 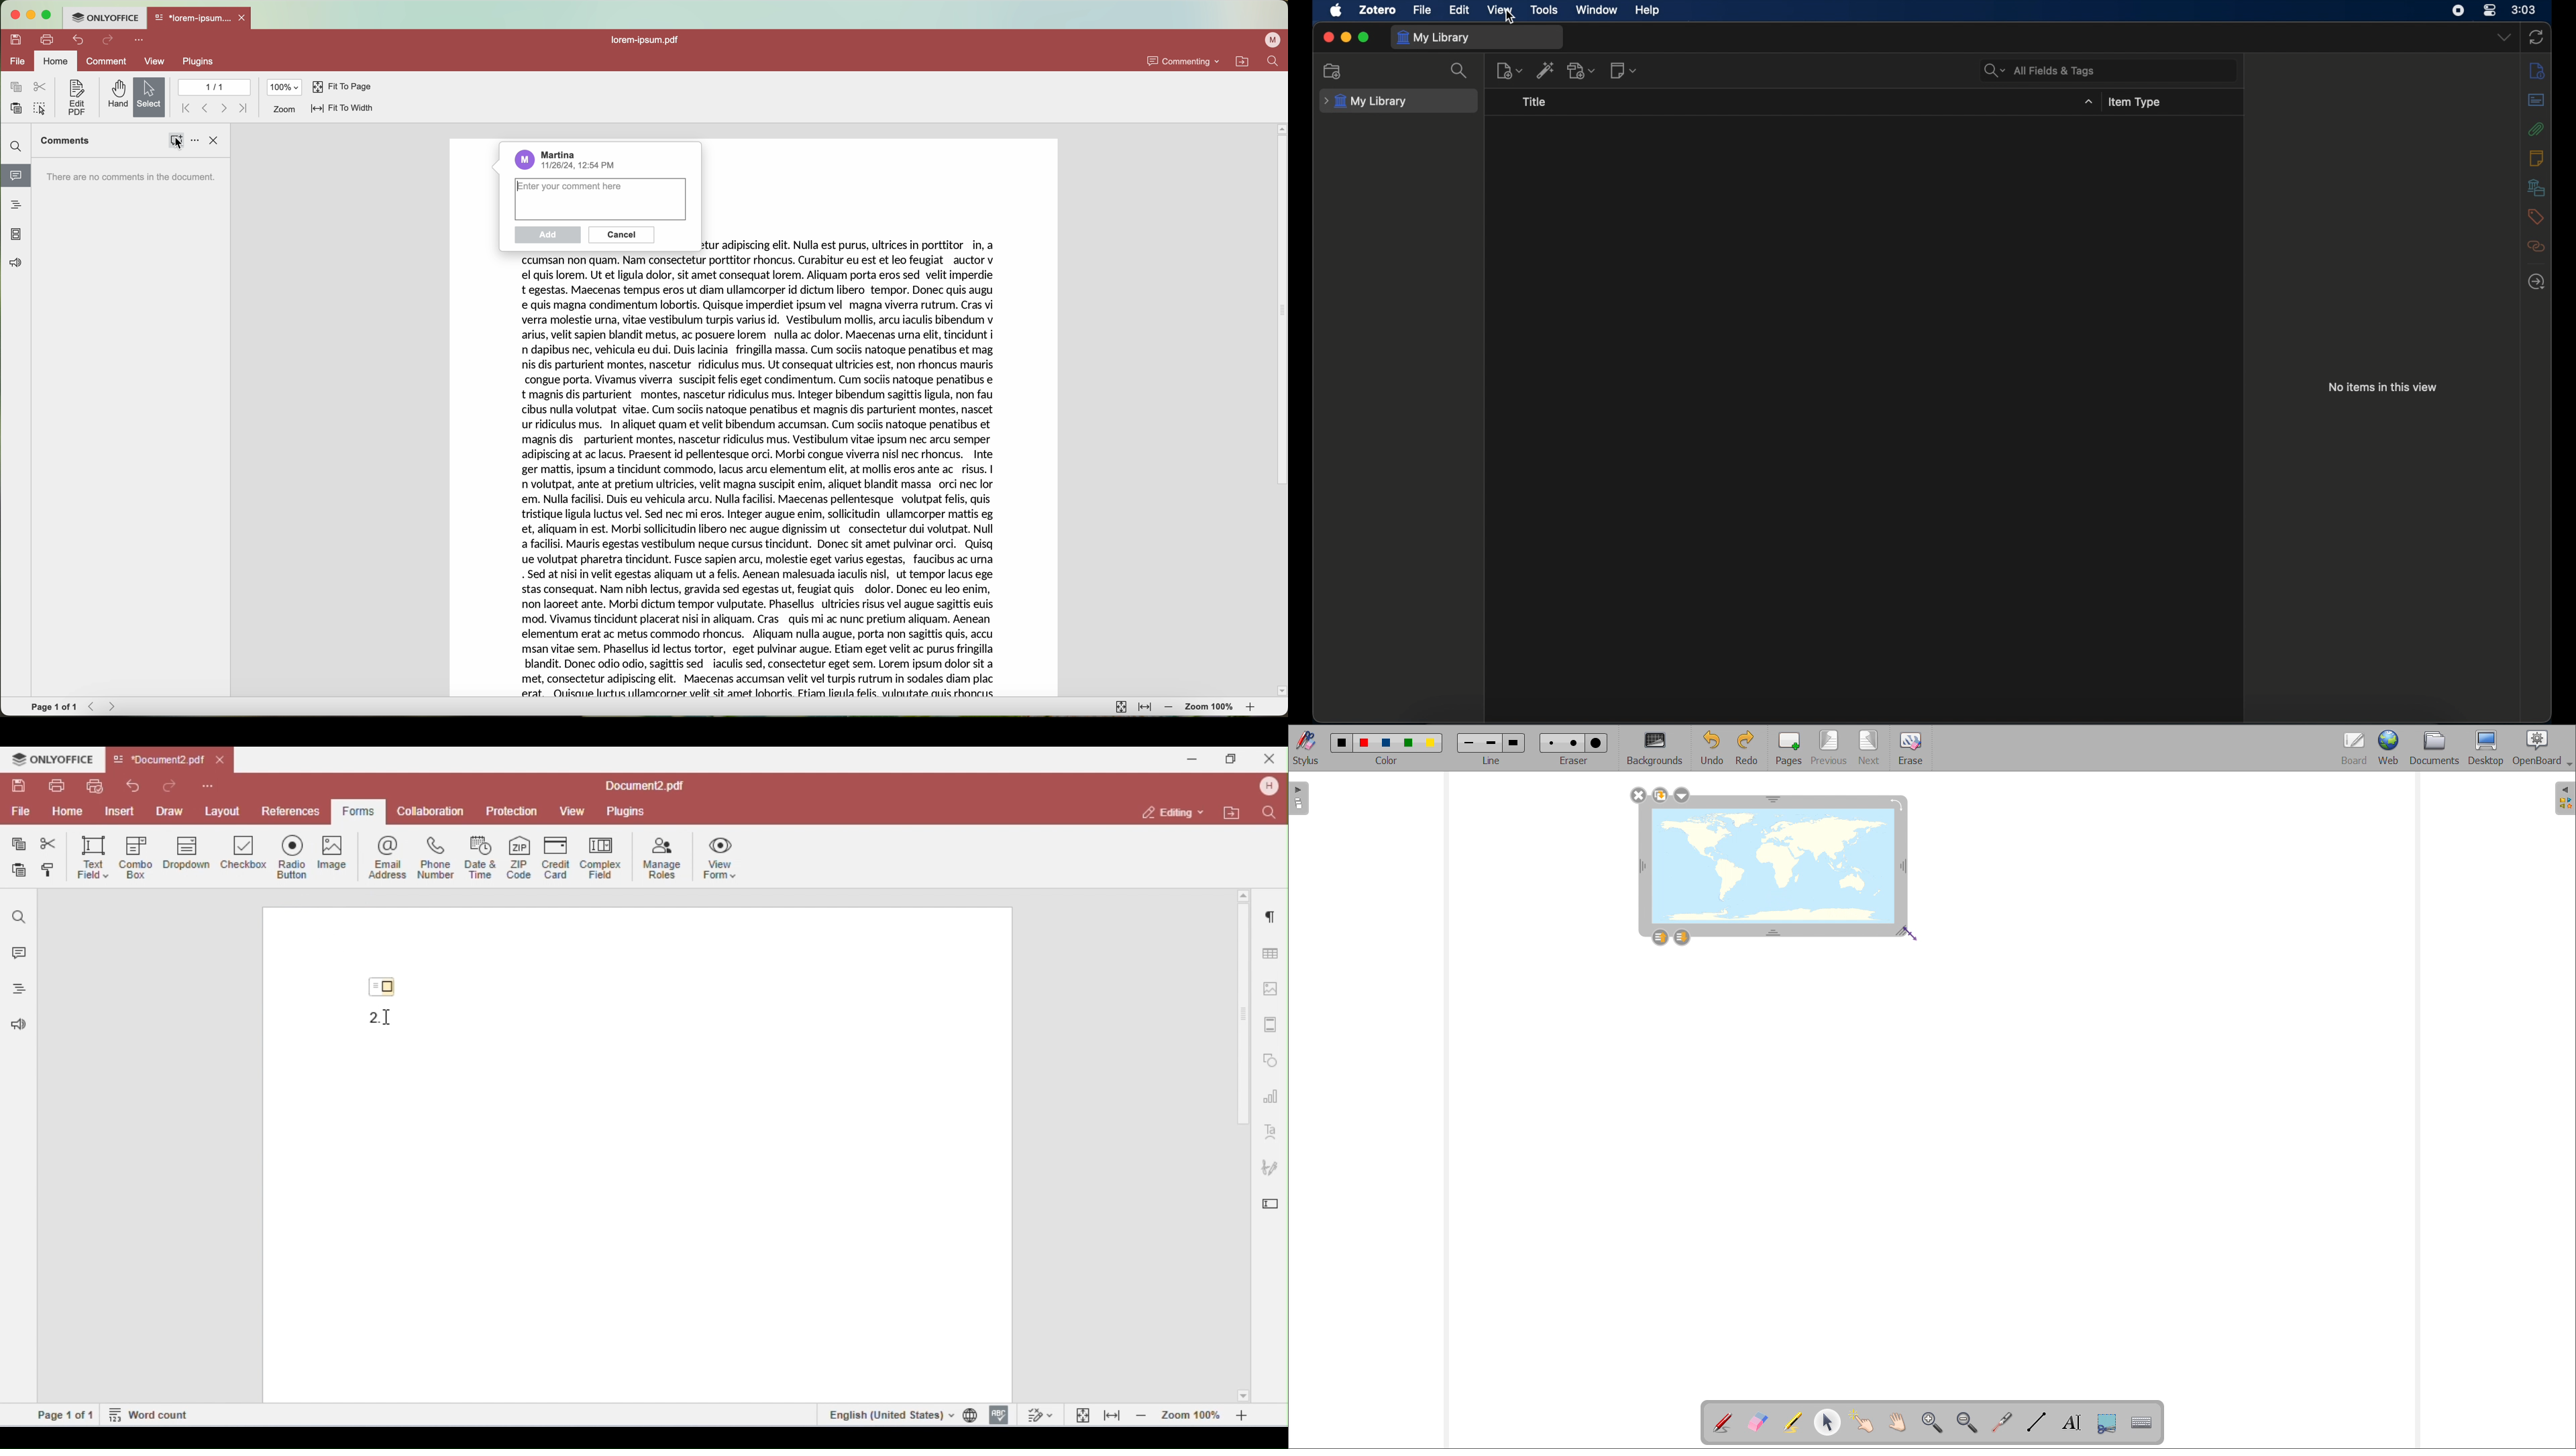 What do you see at coordinates (2039, 71) in the screenshot?
I see `all fields & tags` at bounding box center [2039, 71].